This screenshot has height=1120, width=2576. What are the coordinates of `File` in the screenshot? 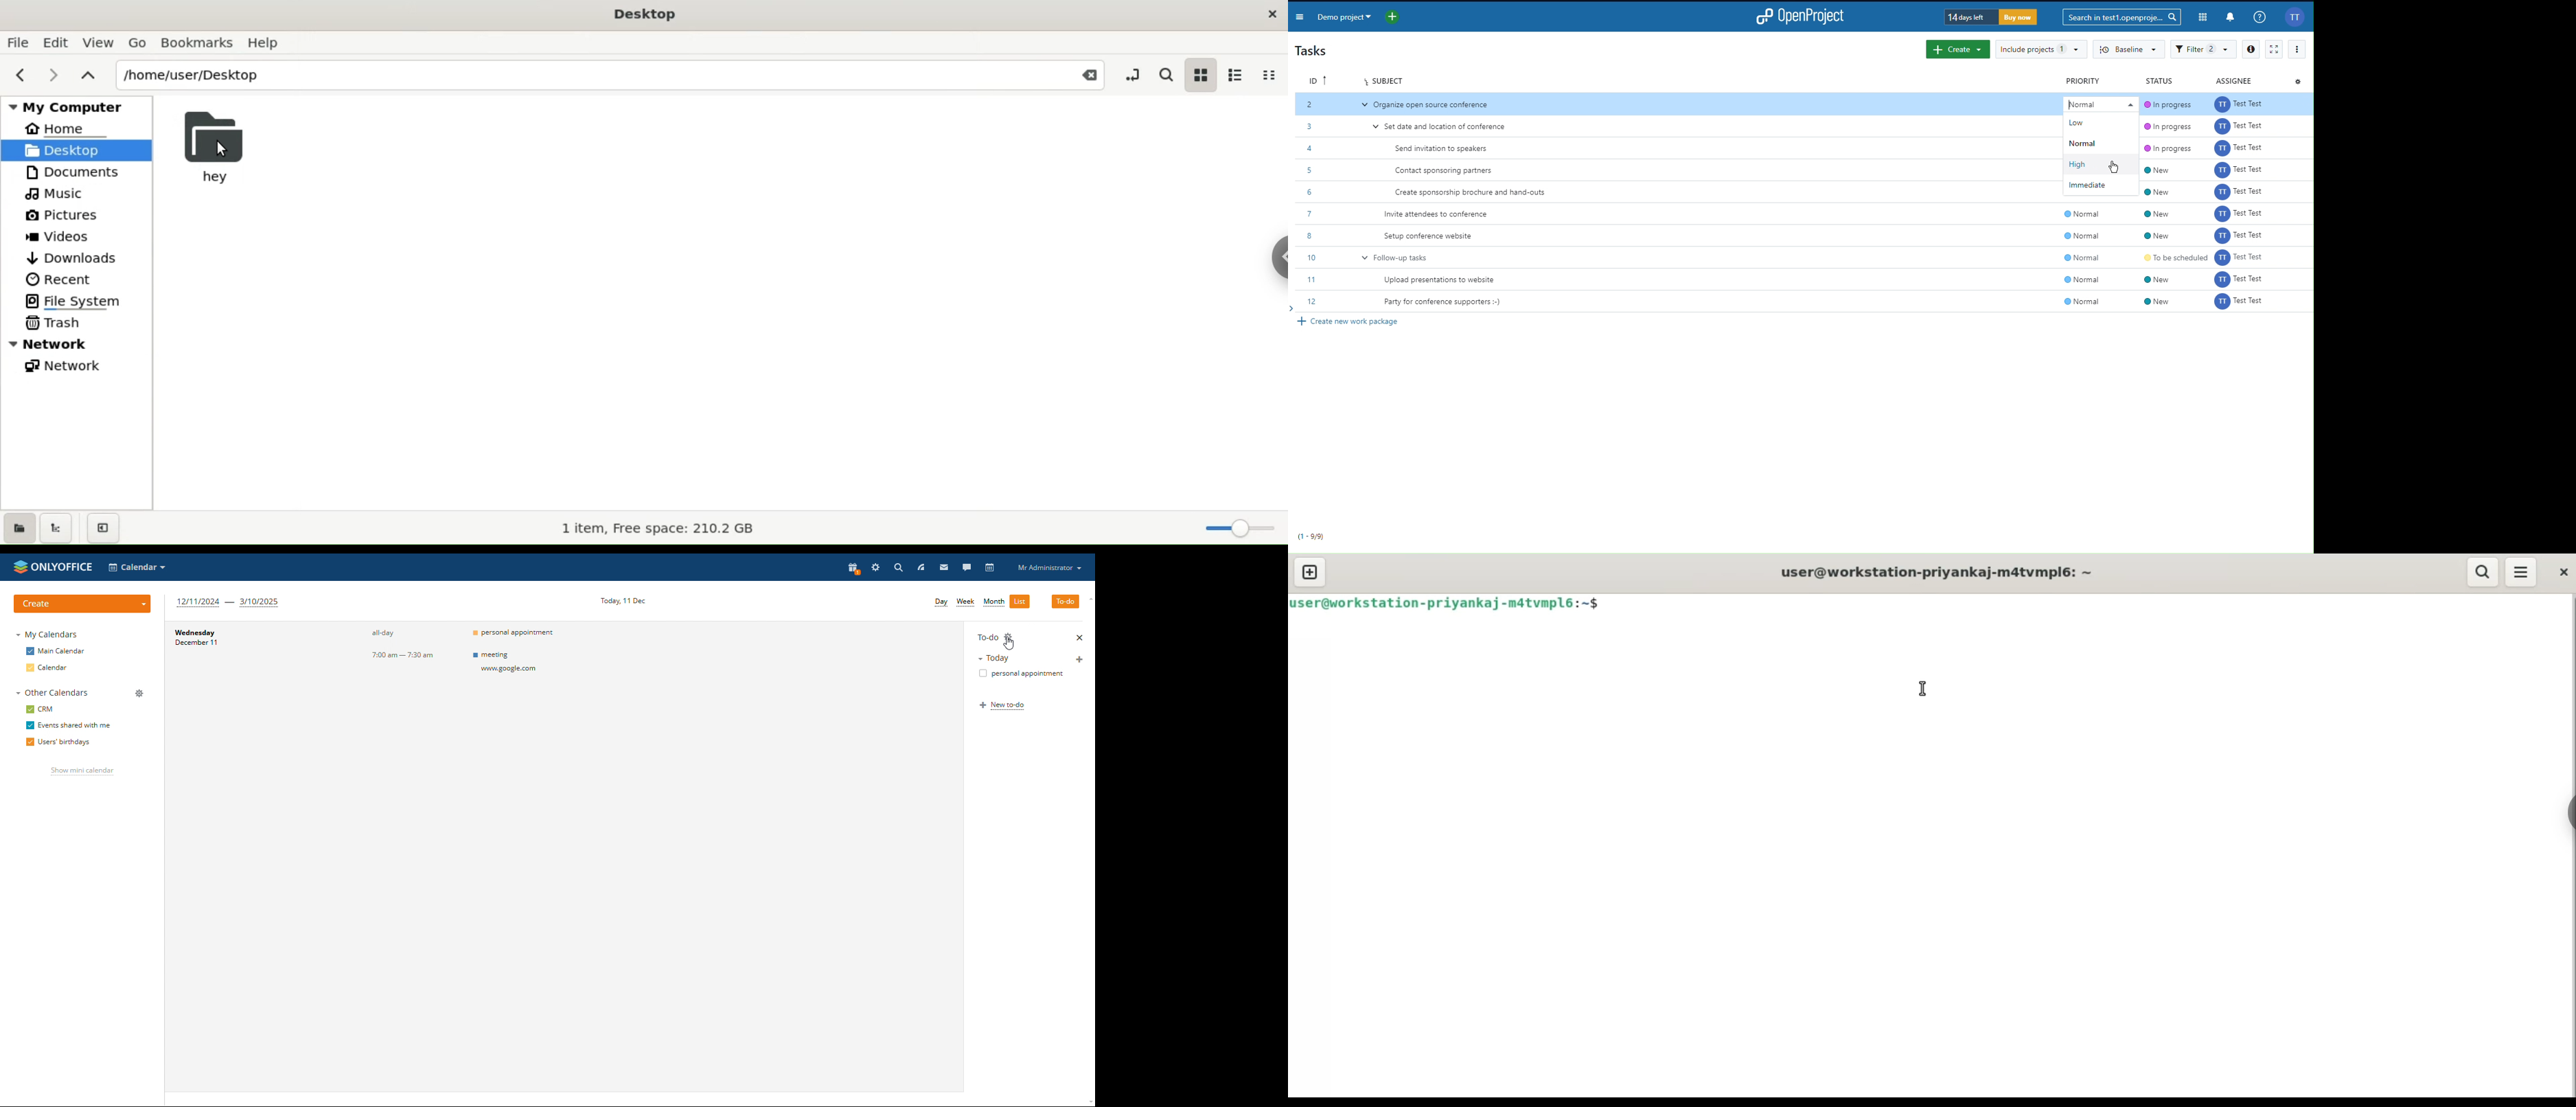 It's located at (19, 42).